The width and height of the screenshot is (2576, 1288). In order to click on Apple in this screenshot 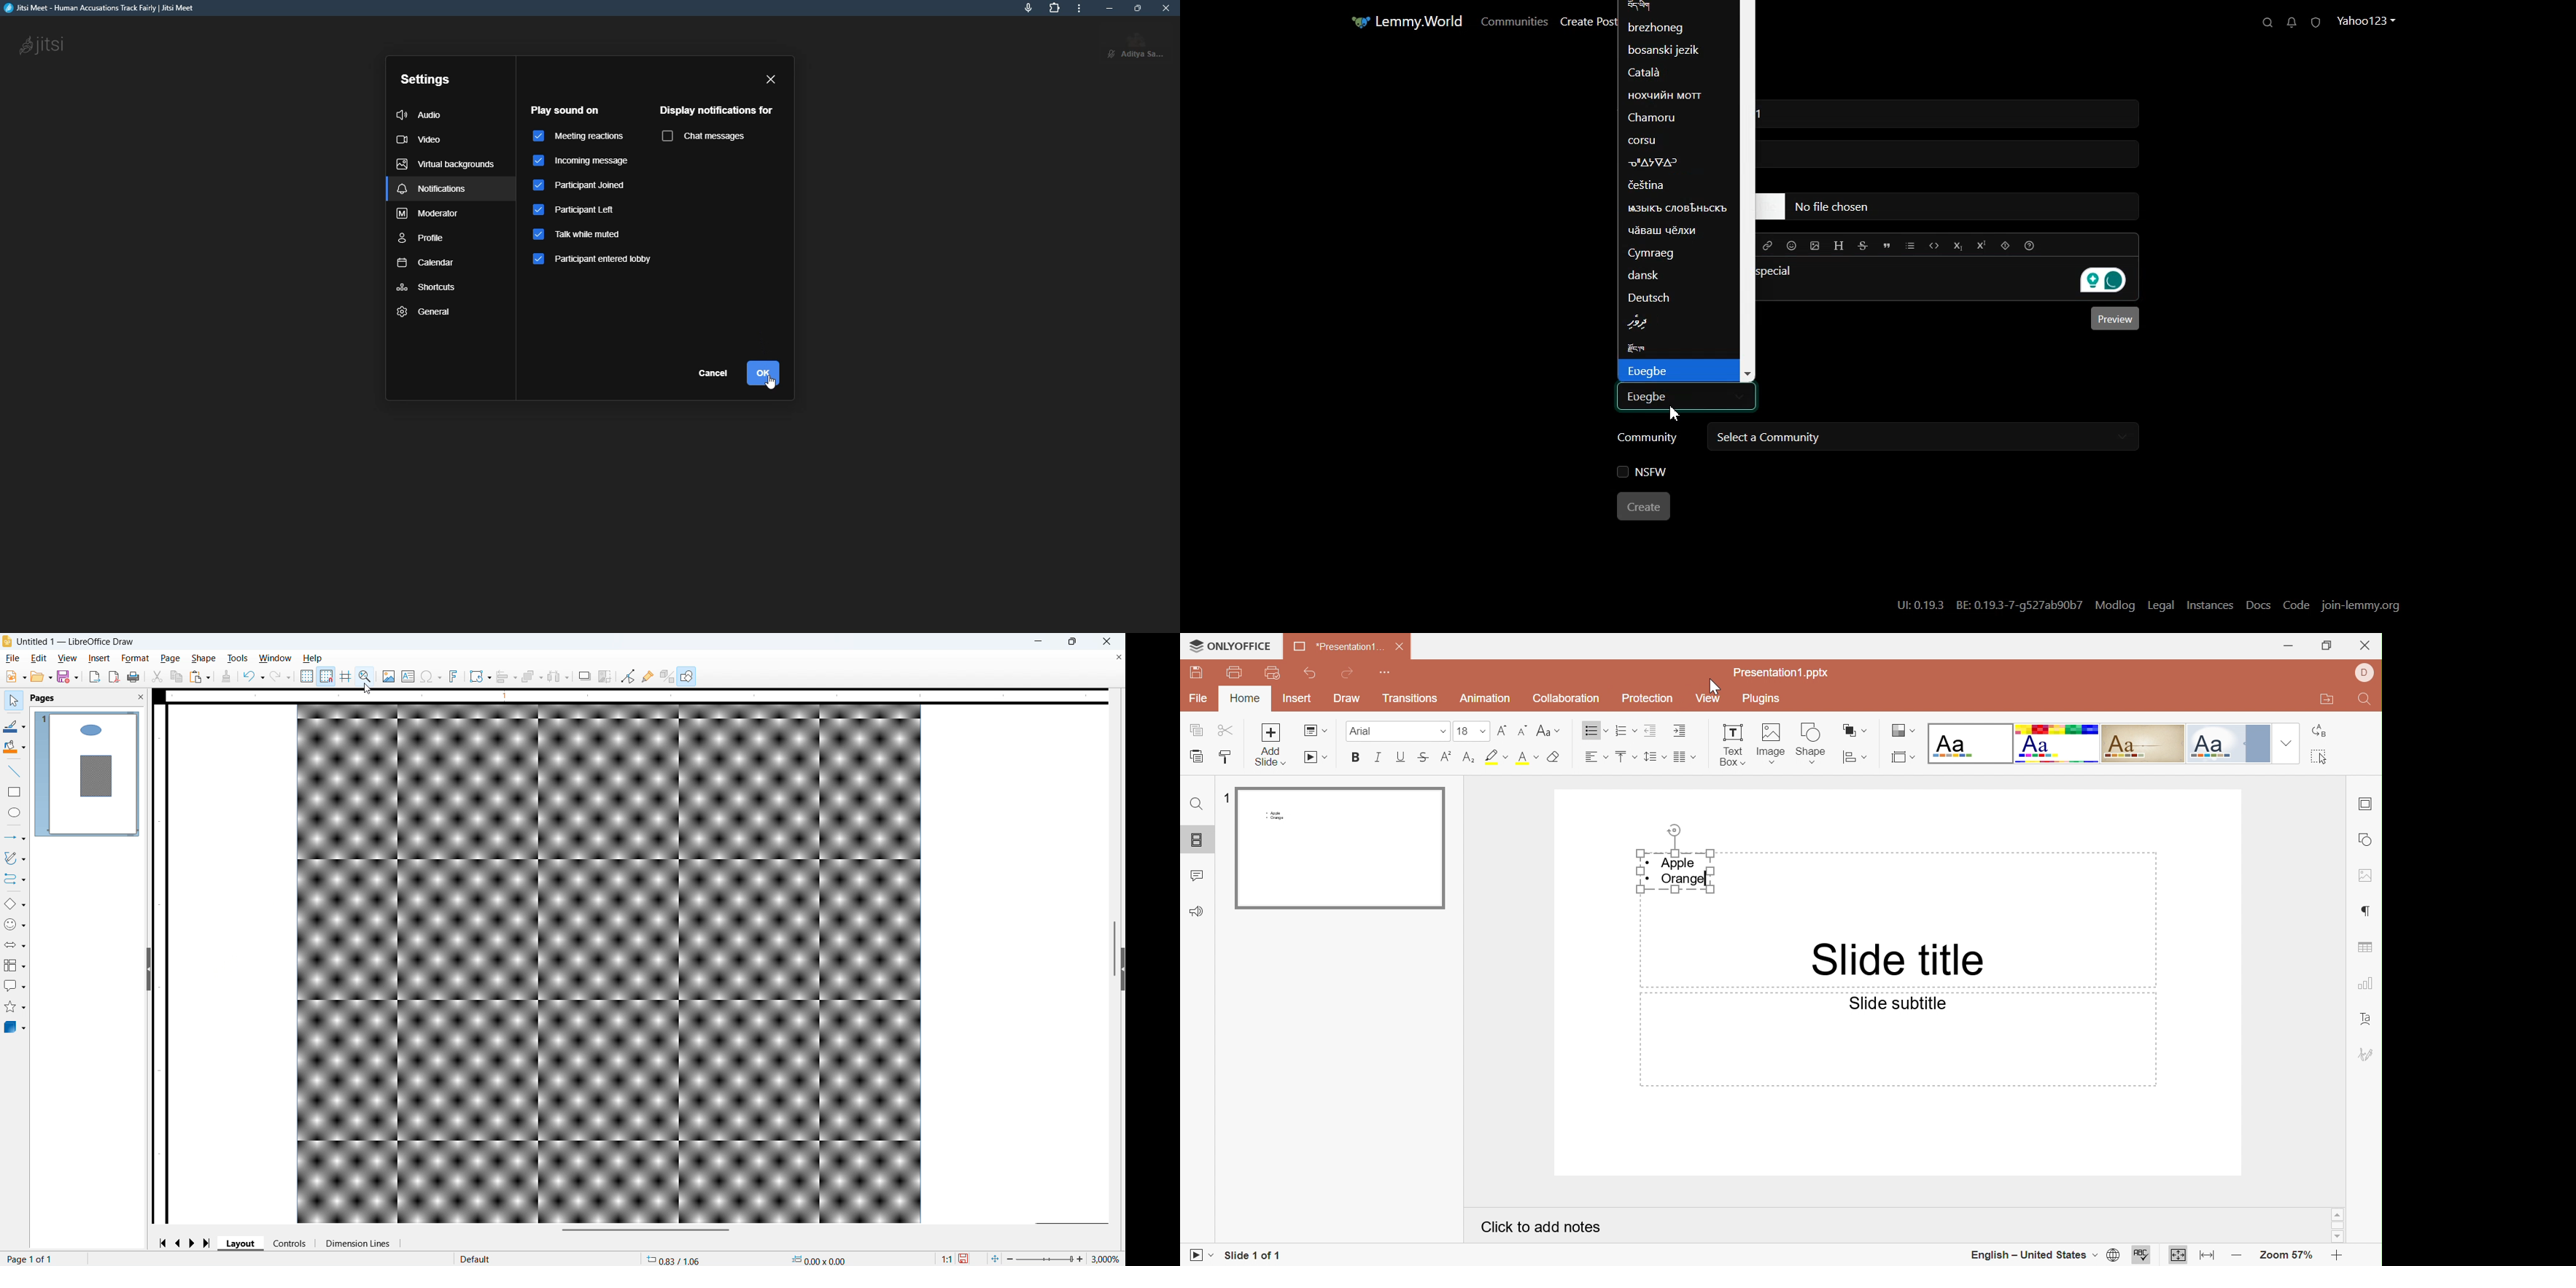, I will do `click(1680, 863)`.